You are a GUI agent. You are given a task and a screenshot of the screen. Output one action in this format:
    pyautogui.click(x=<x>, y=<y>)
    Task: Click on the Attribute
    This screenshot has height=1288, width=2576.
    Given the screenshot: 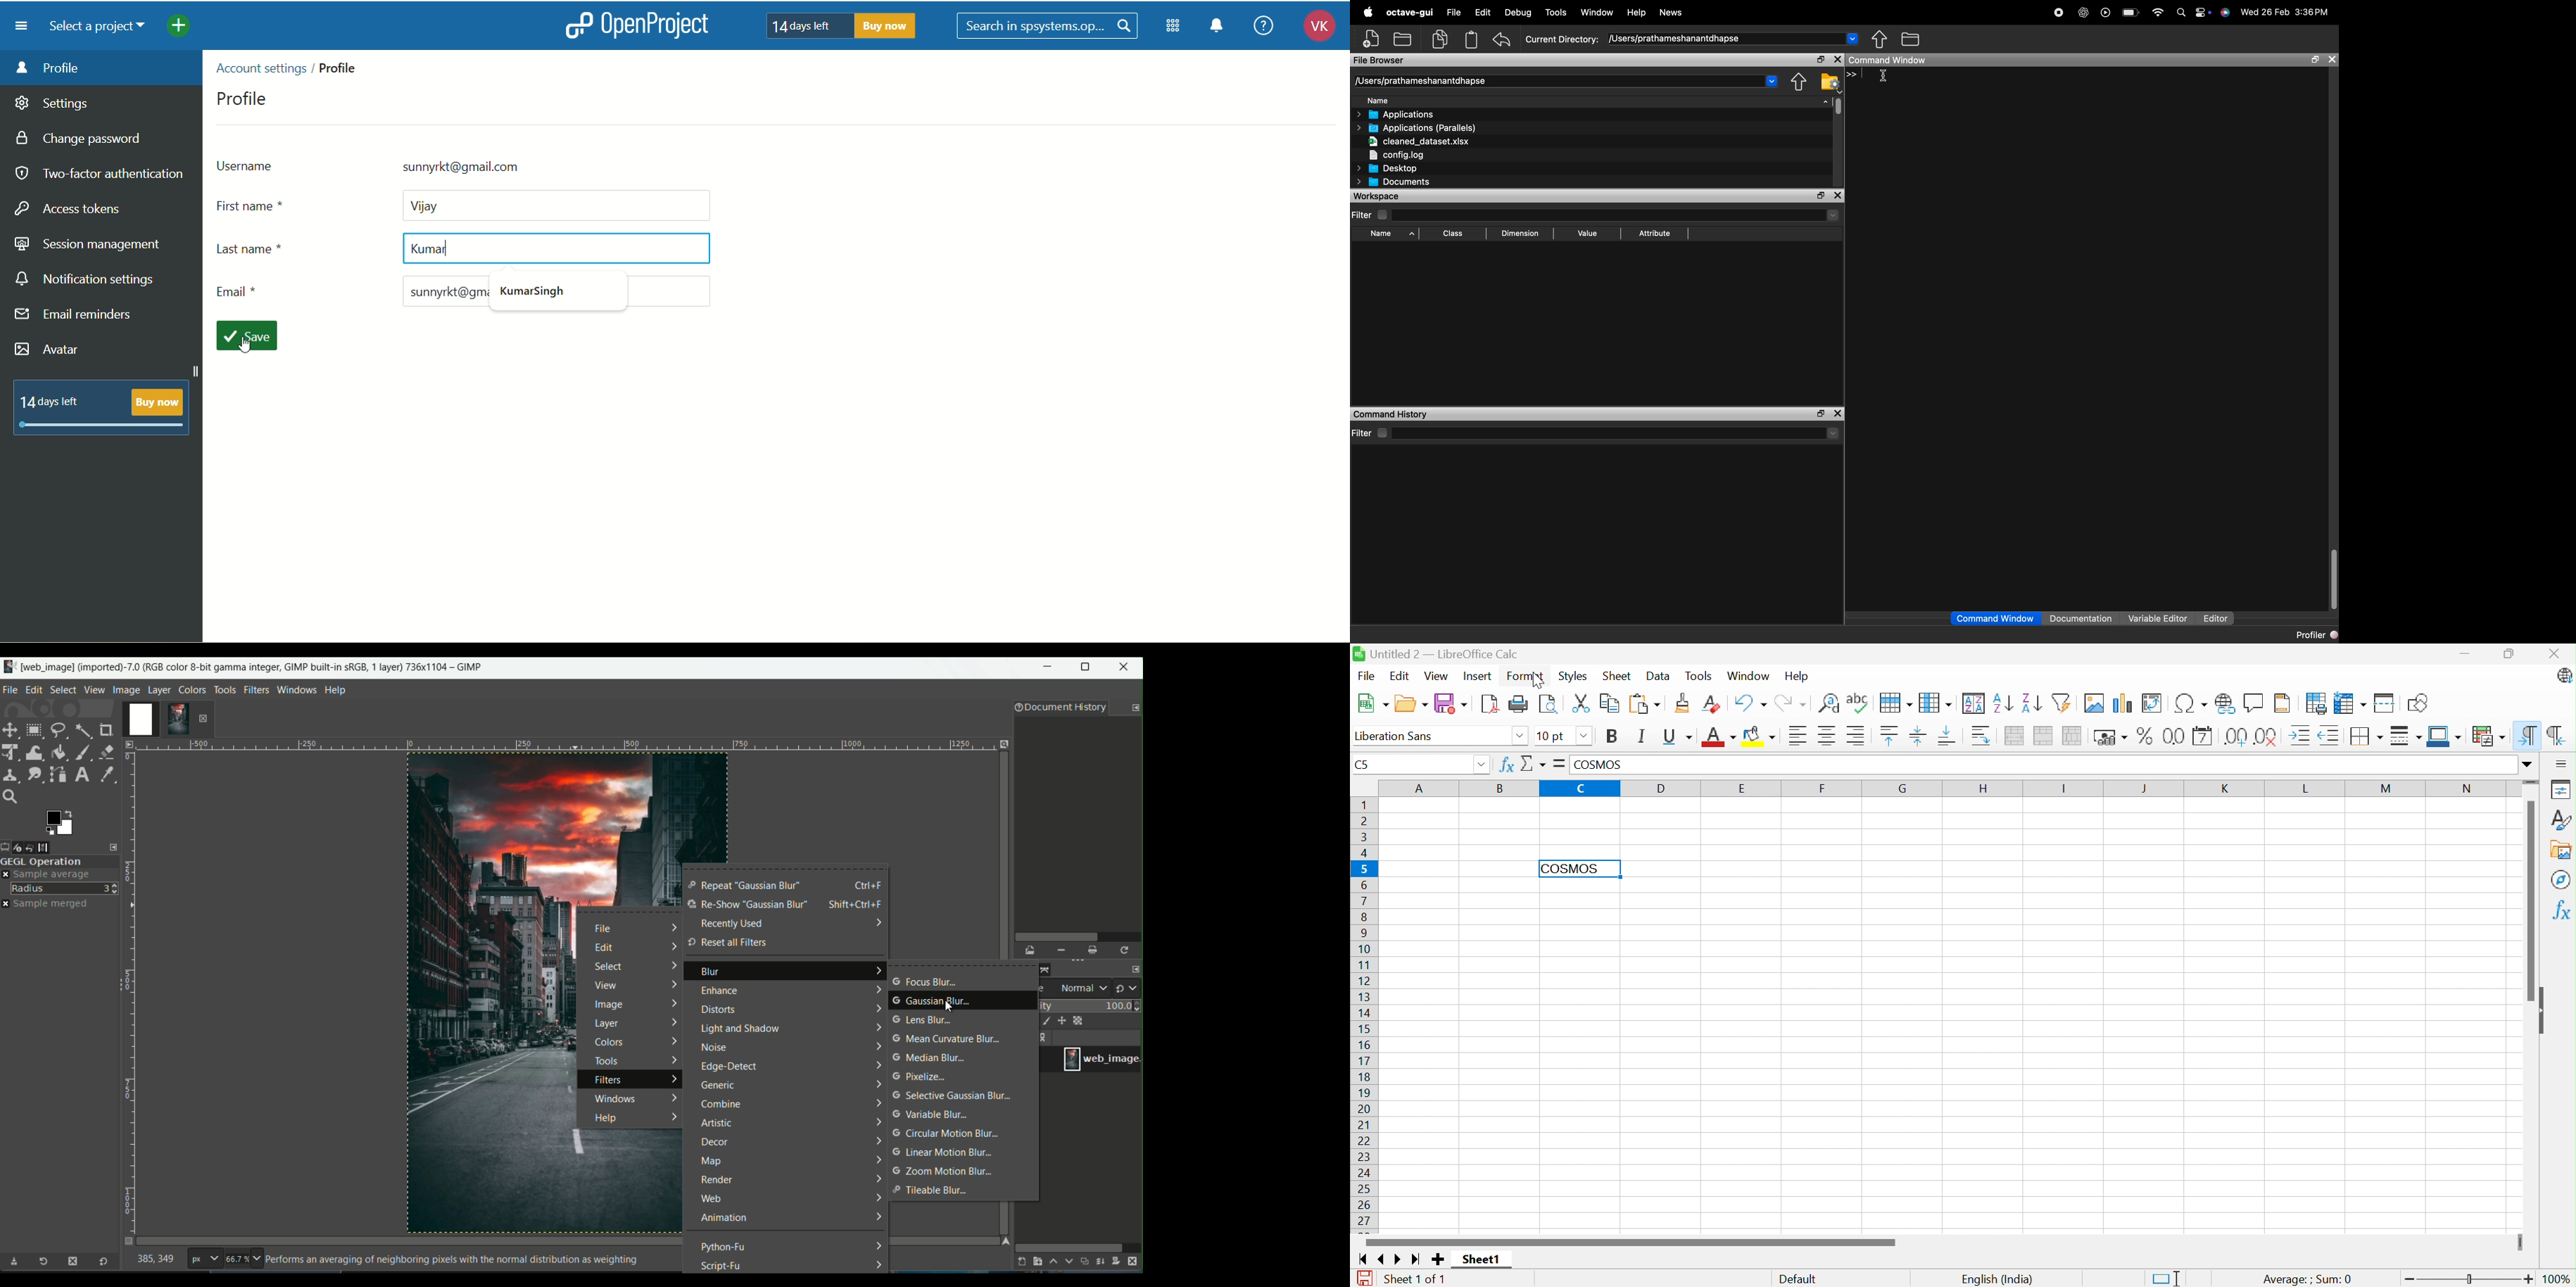 What is the action you would take?
    pyautogui.click(x=1654, y=235)
    